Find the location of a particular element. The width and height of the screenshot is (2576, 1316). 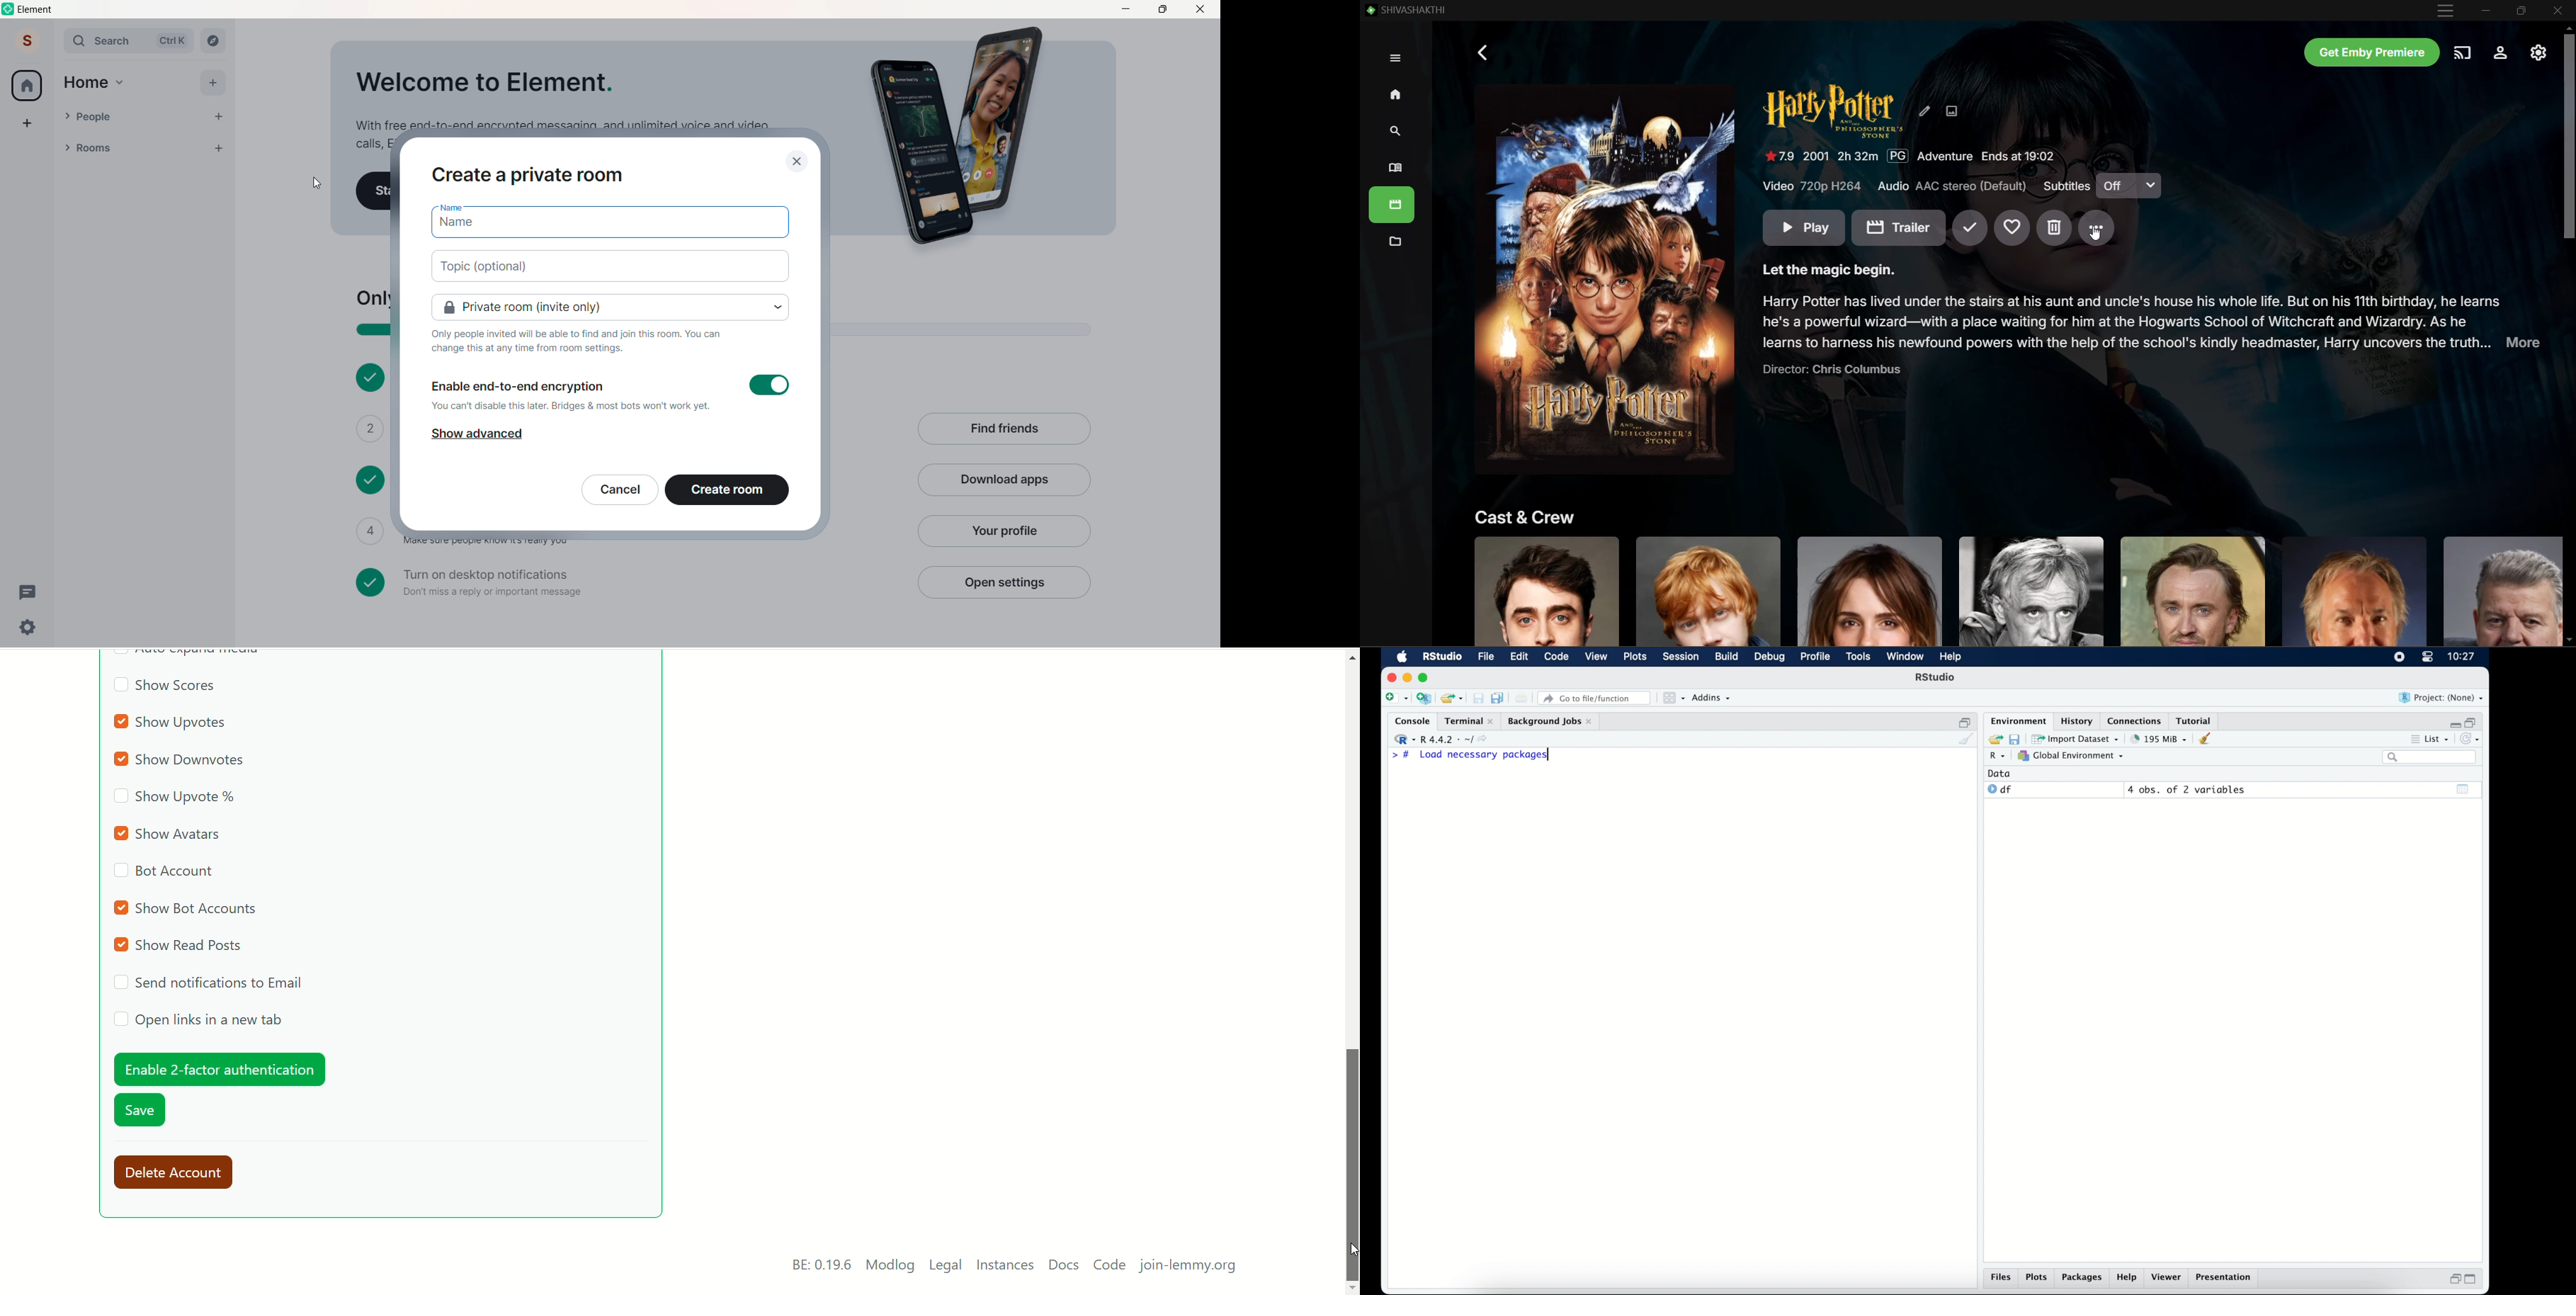

profile is located at coordinates (1815, 657).